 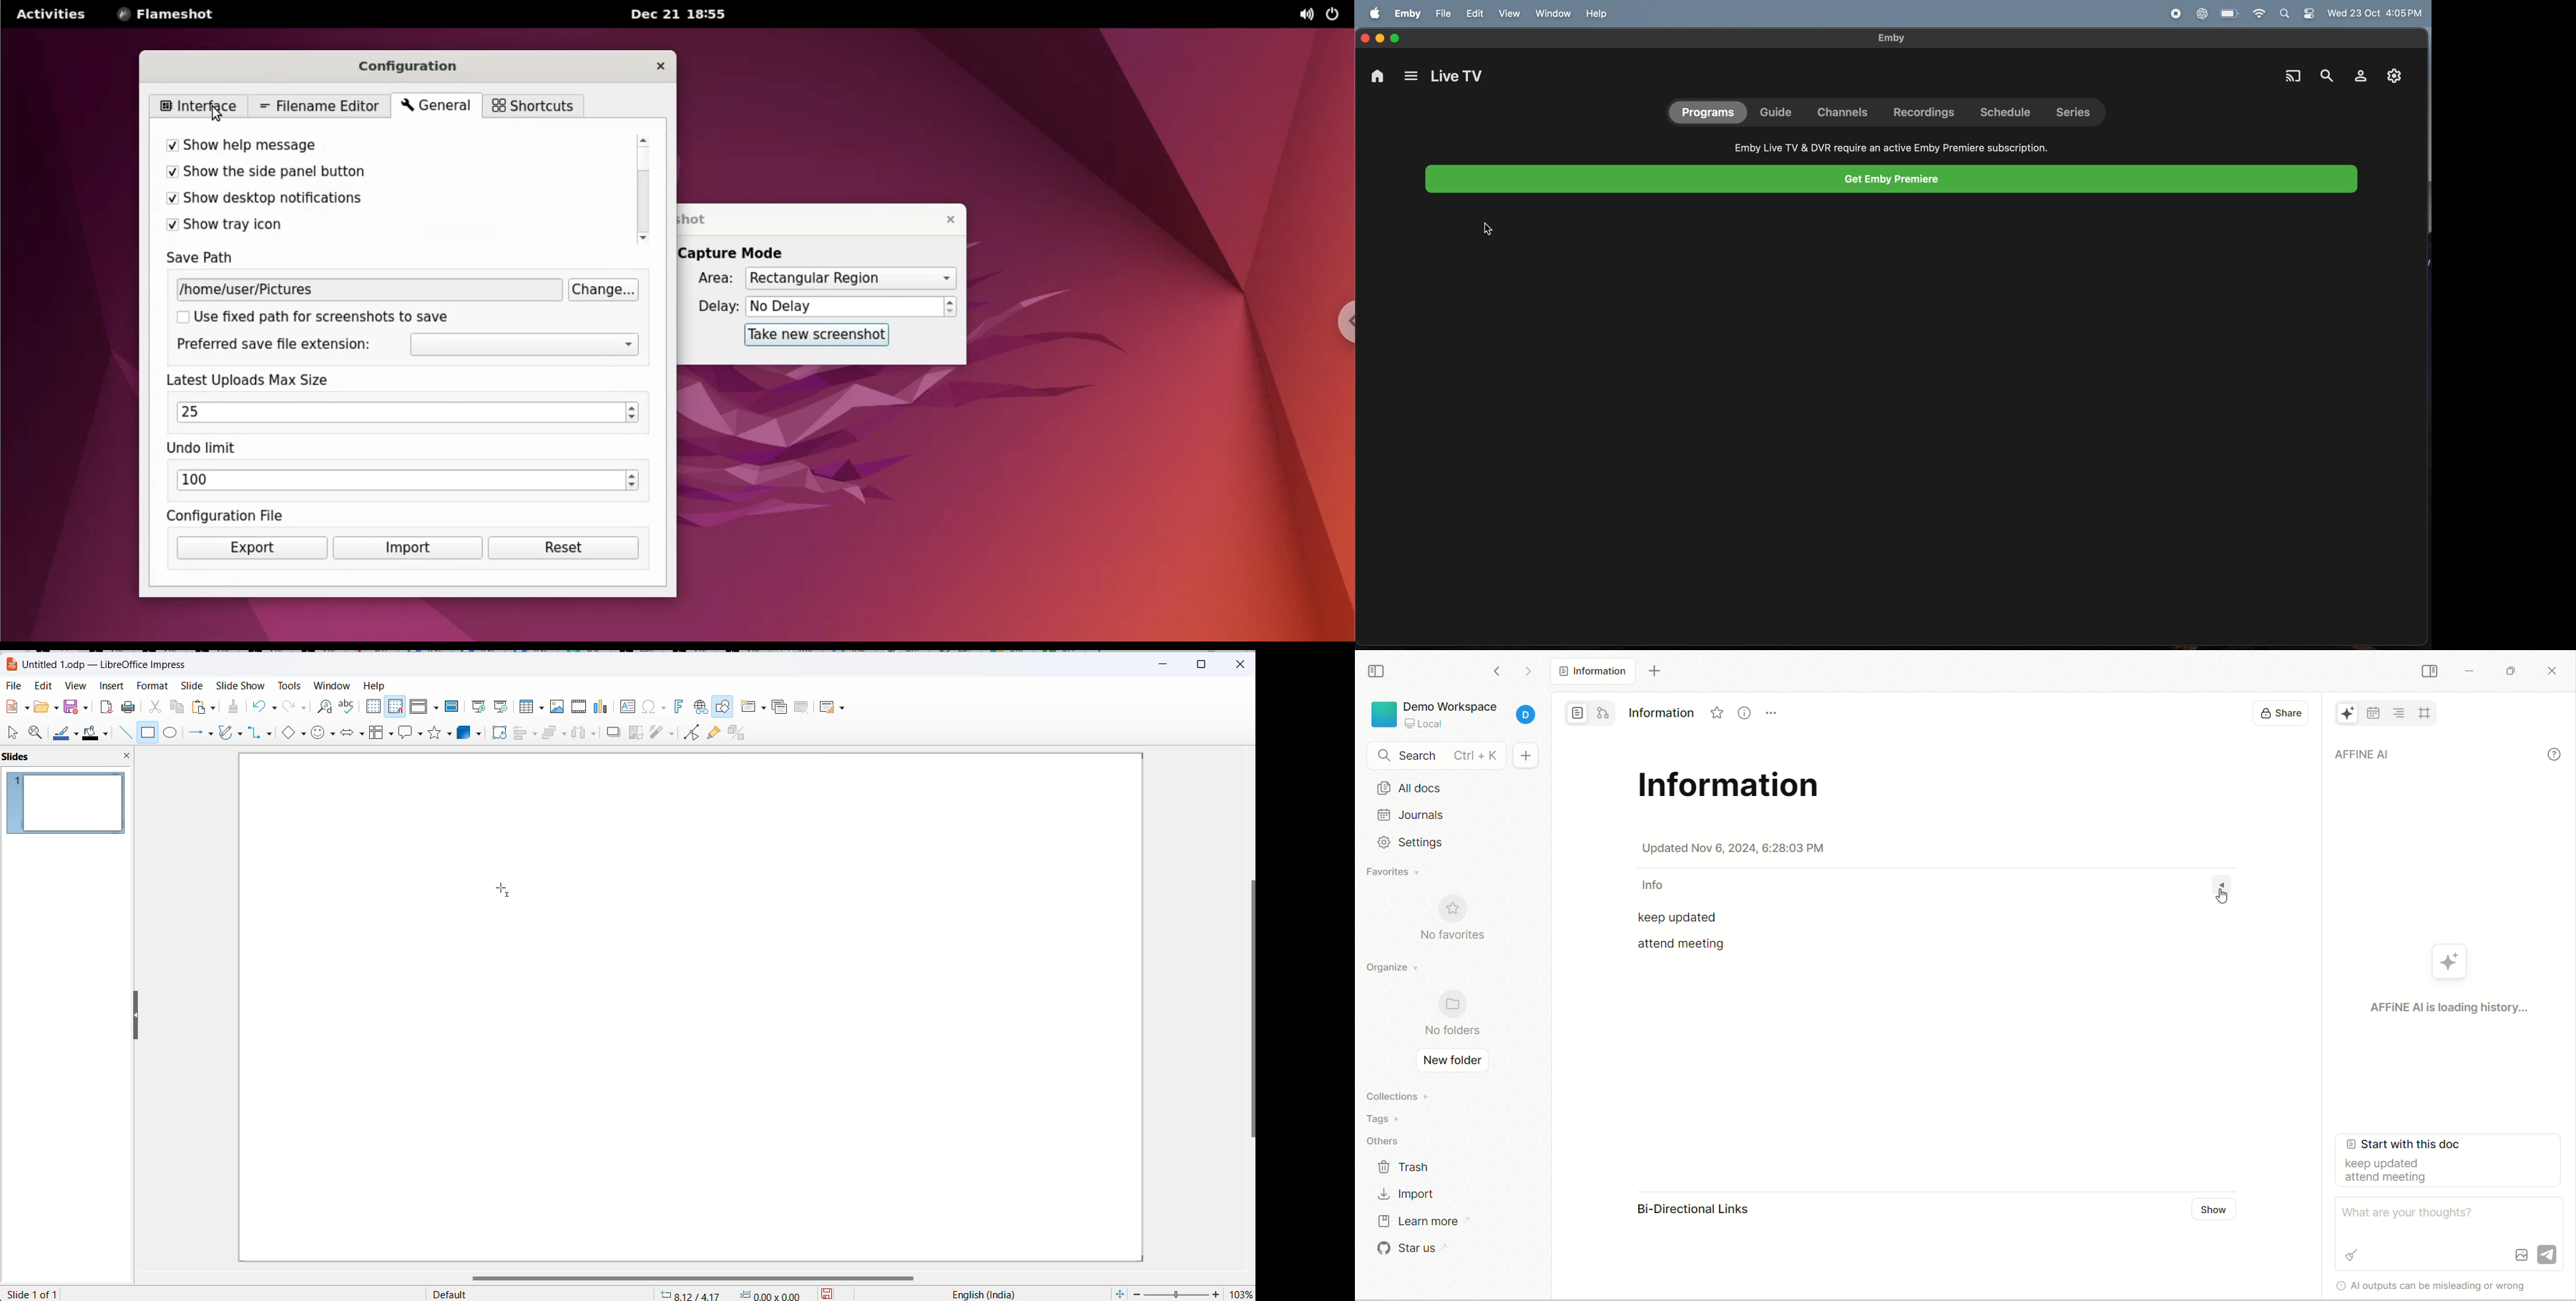 I want to click on maximize, so click(x=1206, y=663).